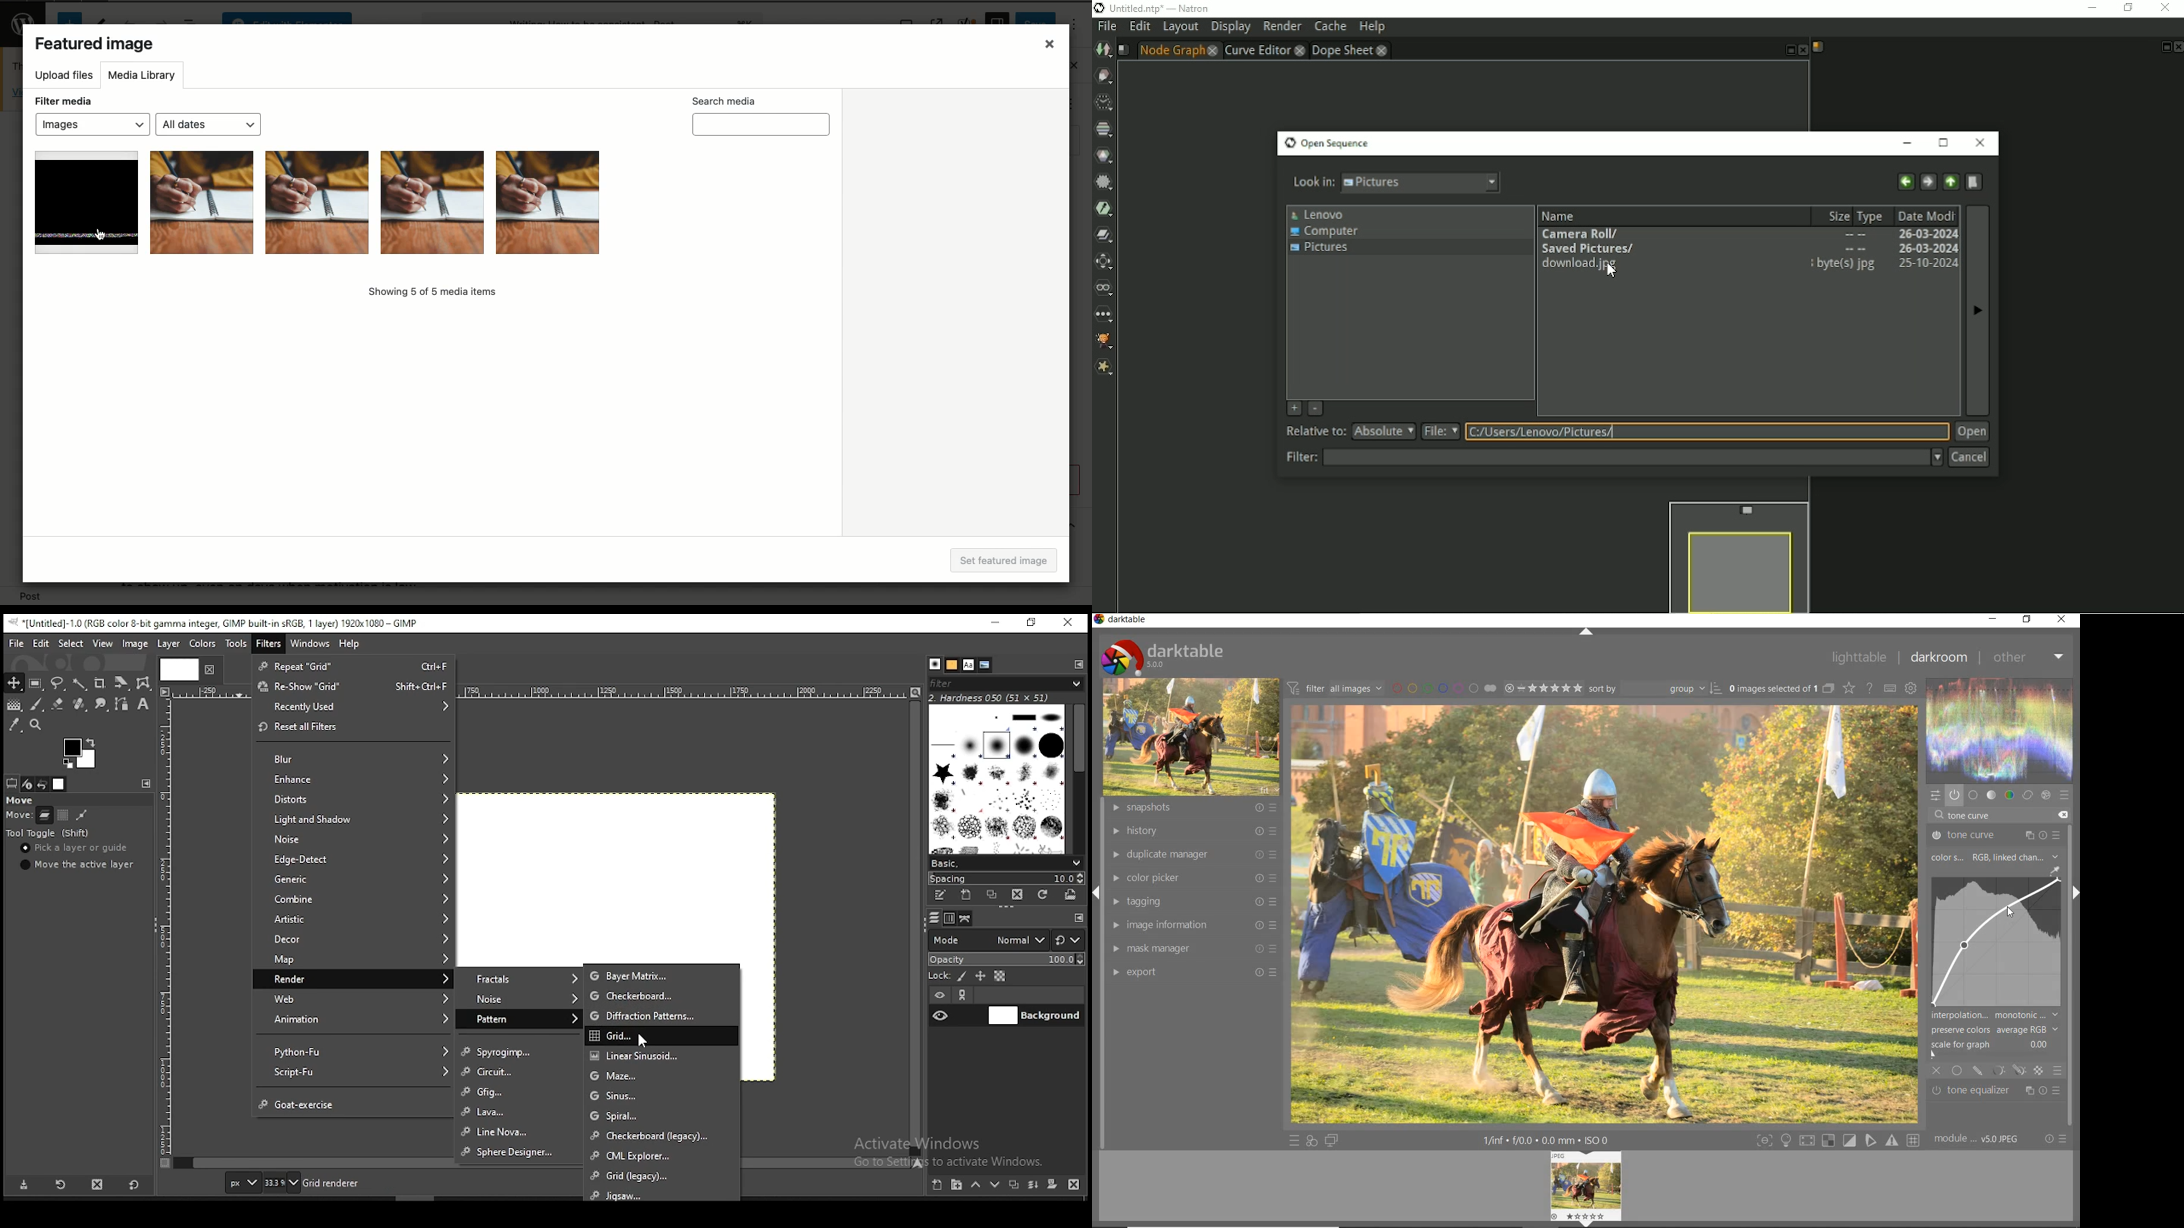 This screenshot has width=2184, height=1232. Describe the element at coordinates (1655, 688) in the screenshot. I see `Sort` at that location.